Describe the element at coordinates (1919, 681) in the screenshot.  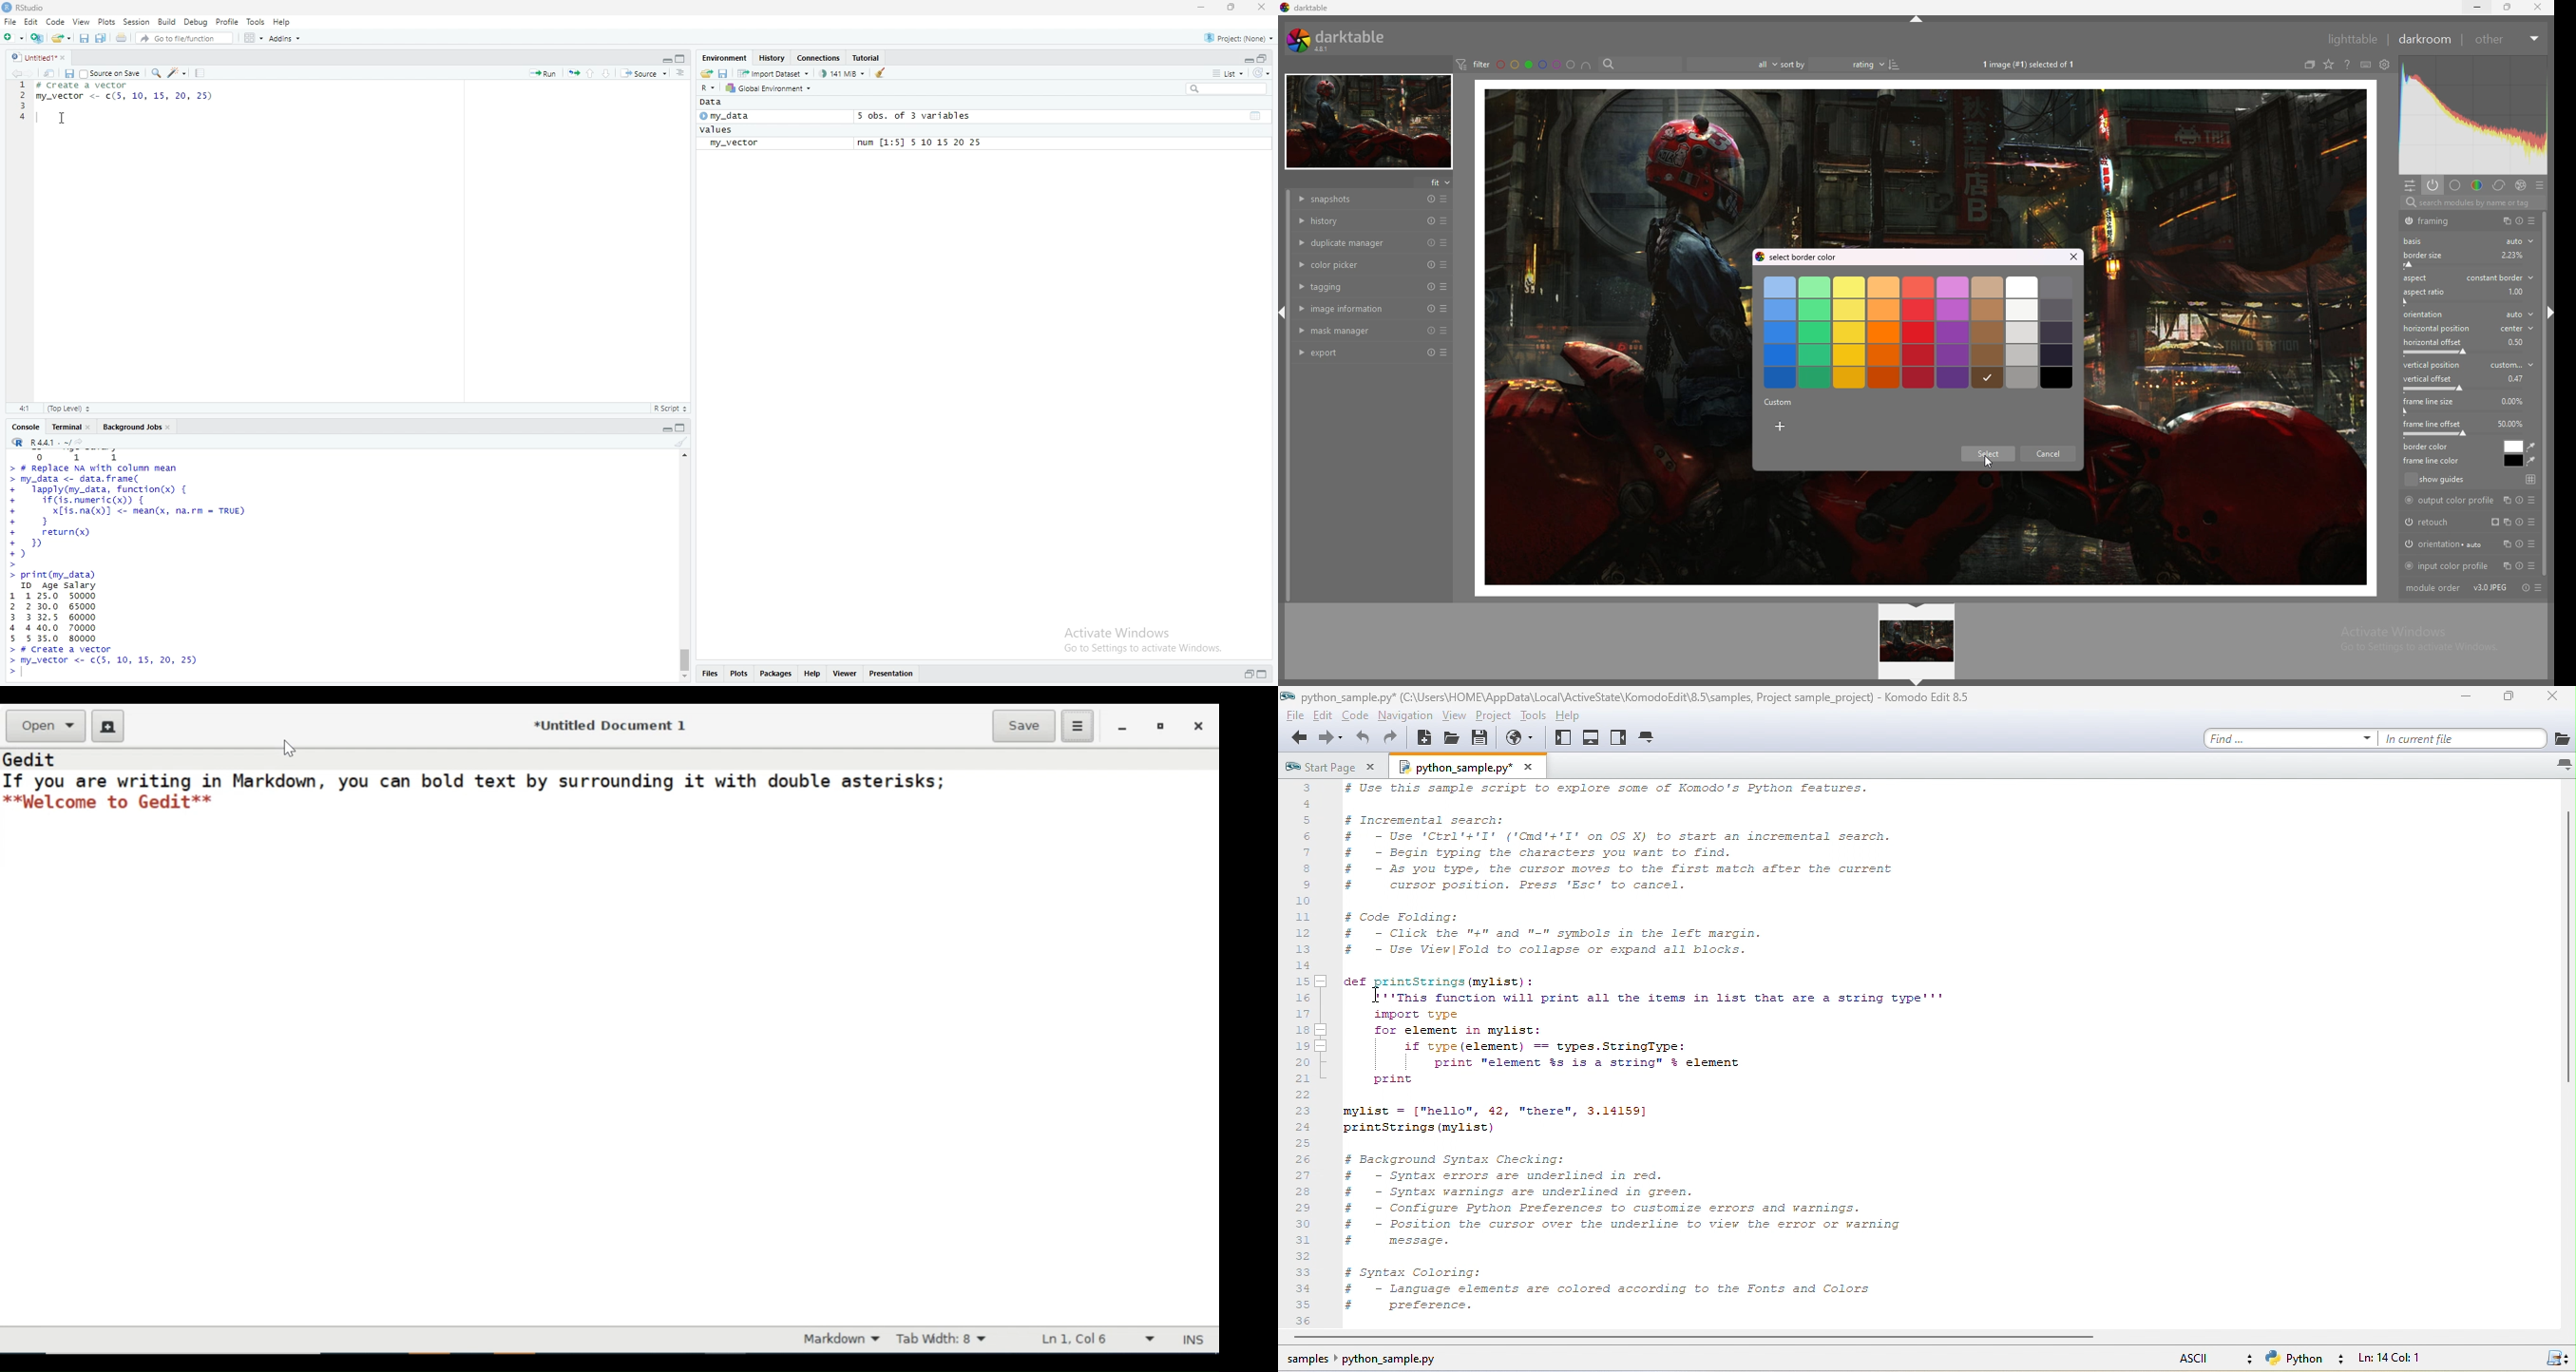
I see `hide panel` at that location.